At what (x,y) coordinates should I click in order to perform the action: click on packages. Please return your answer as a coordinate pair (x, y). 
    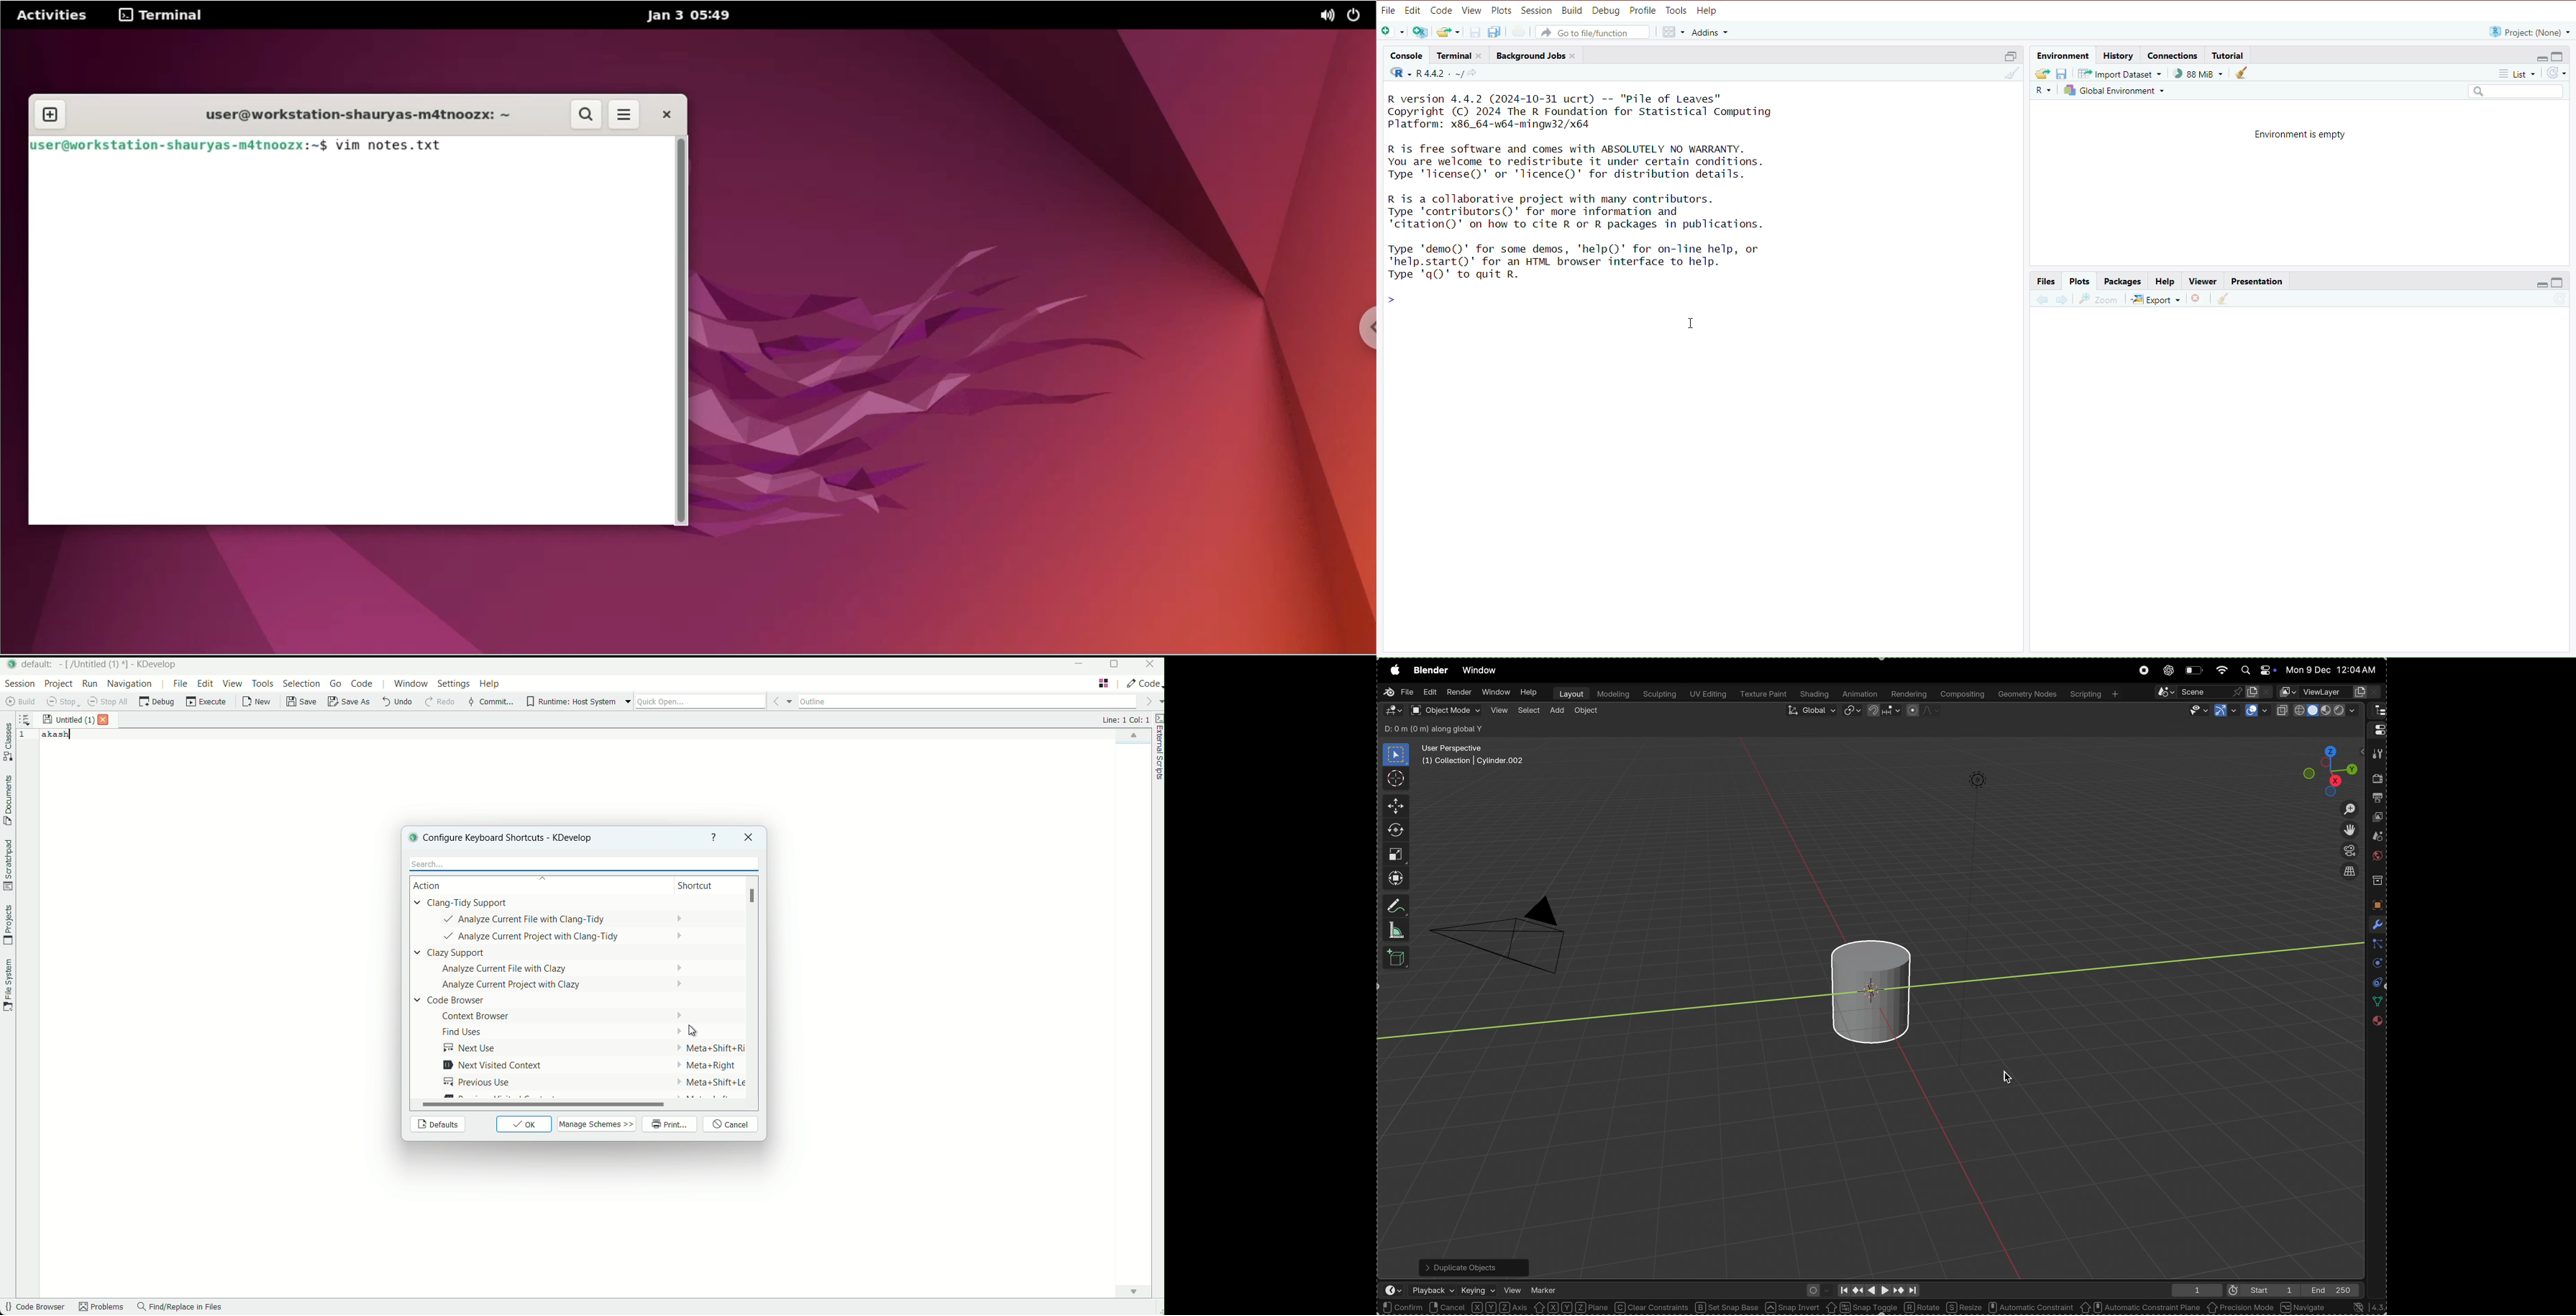
    Looking at the image, I should click on (2124, 281).